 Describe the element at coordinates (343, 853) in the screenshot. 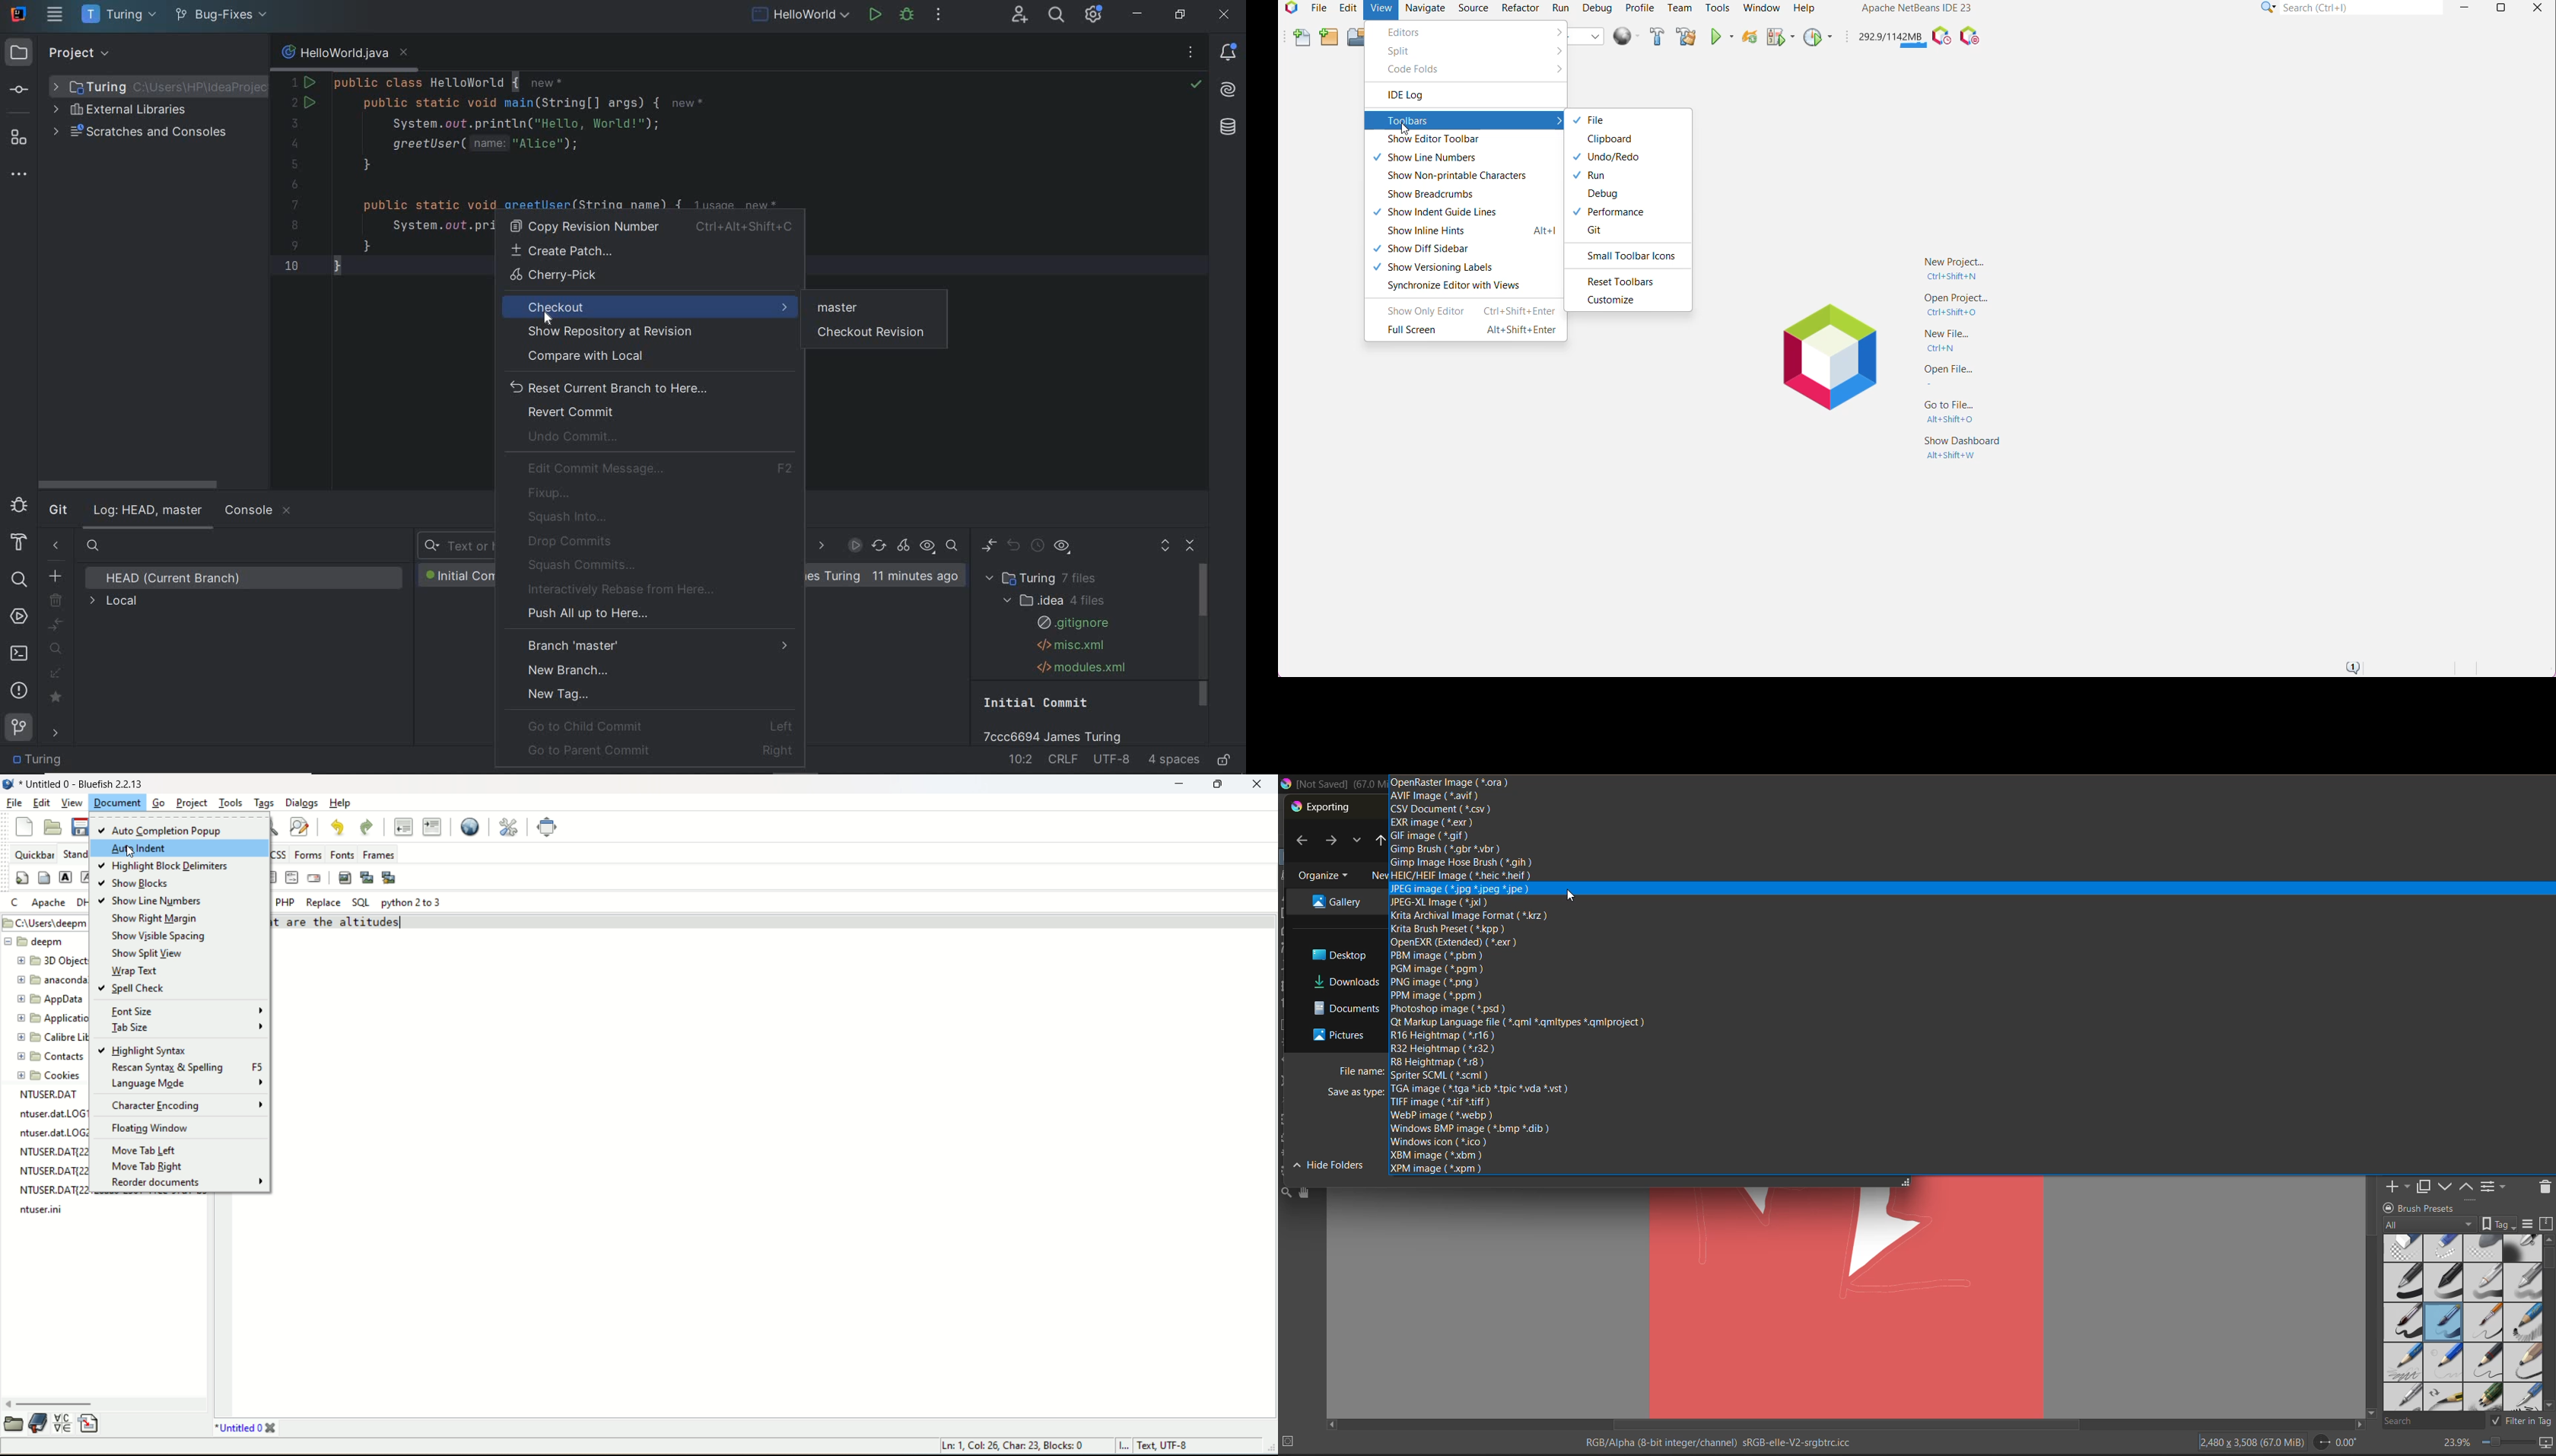

I see `fonts` at that location.